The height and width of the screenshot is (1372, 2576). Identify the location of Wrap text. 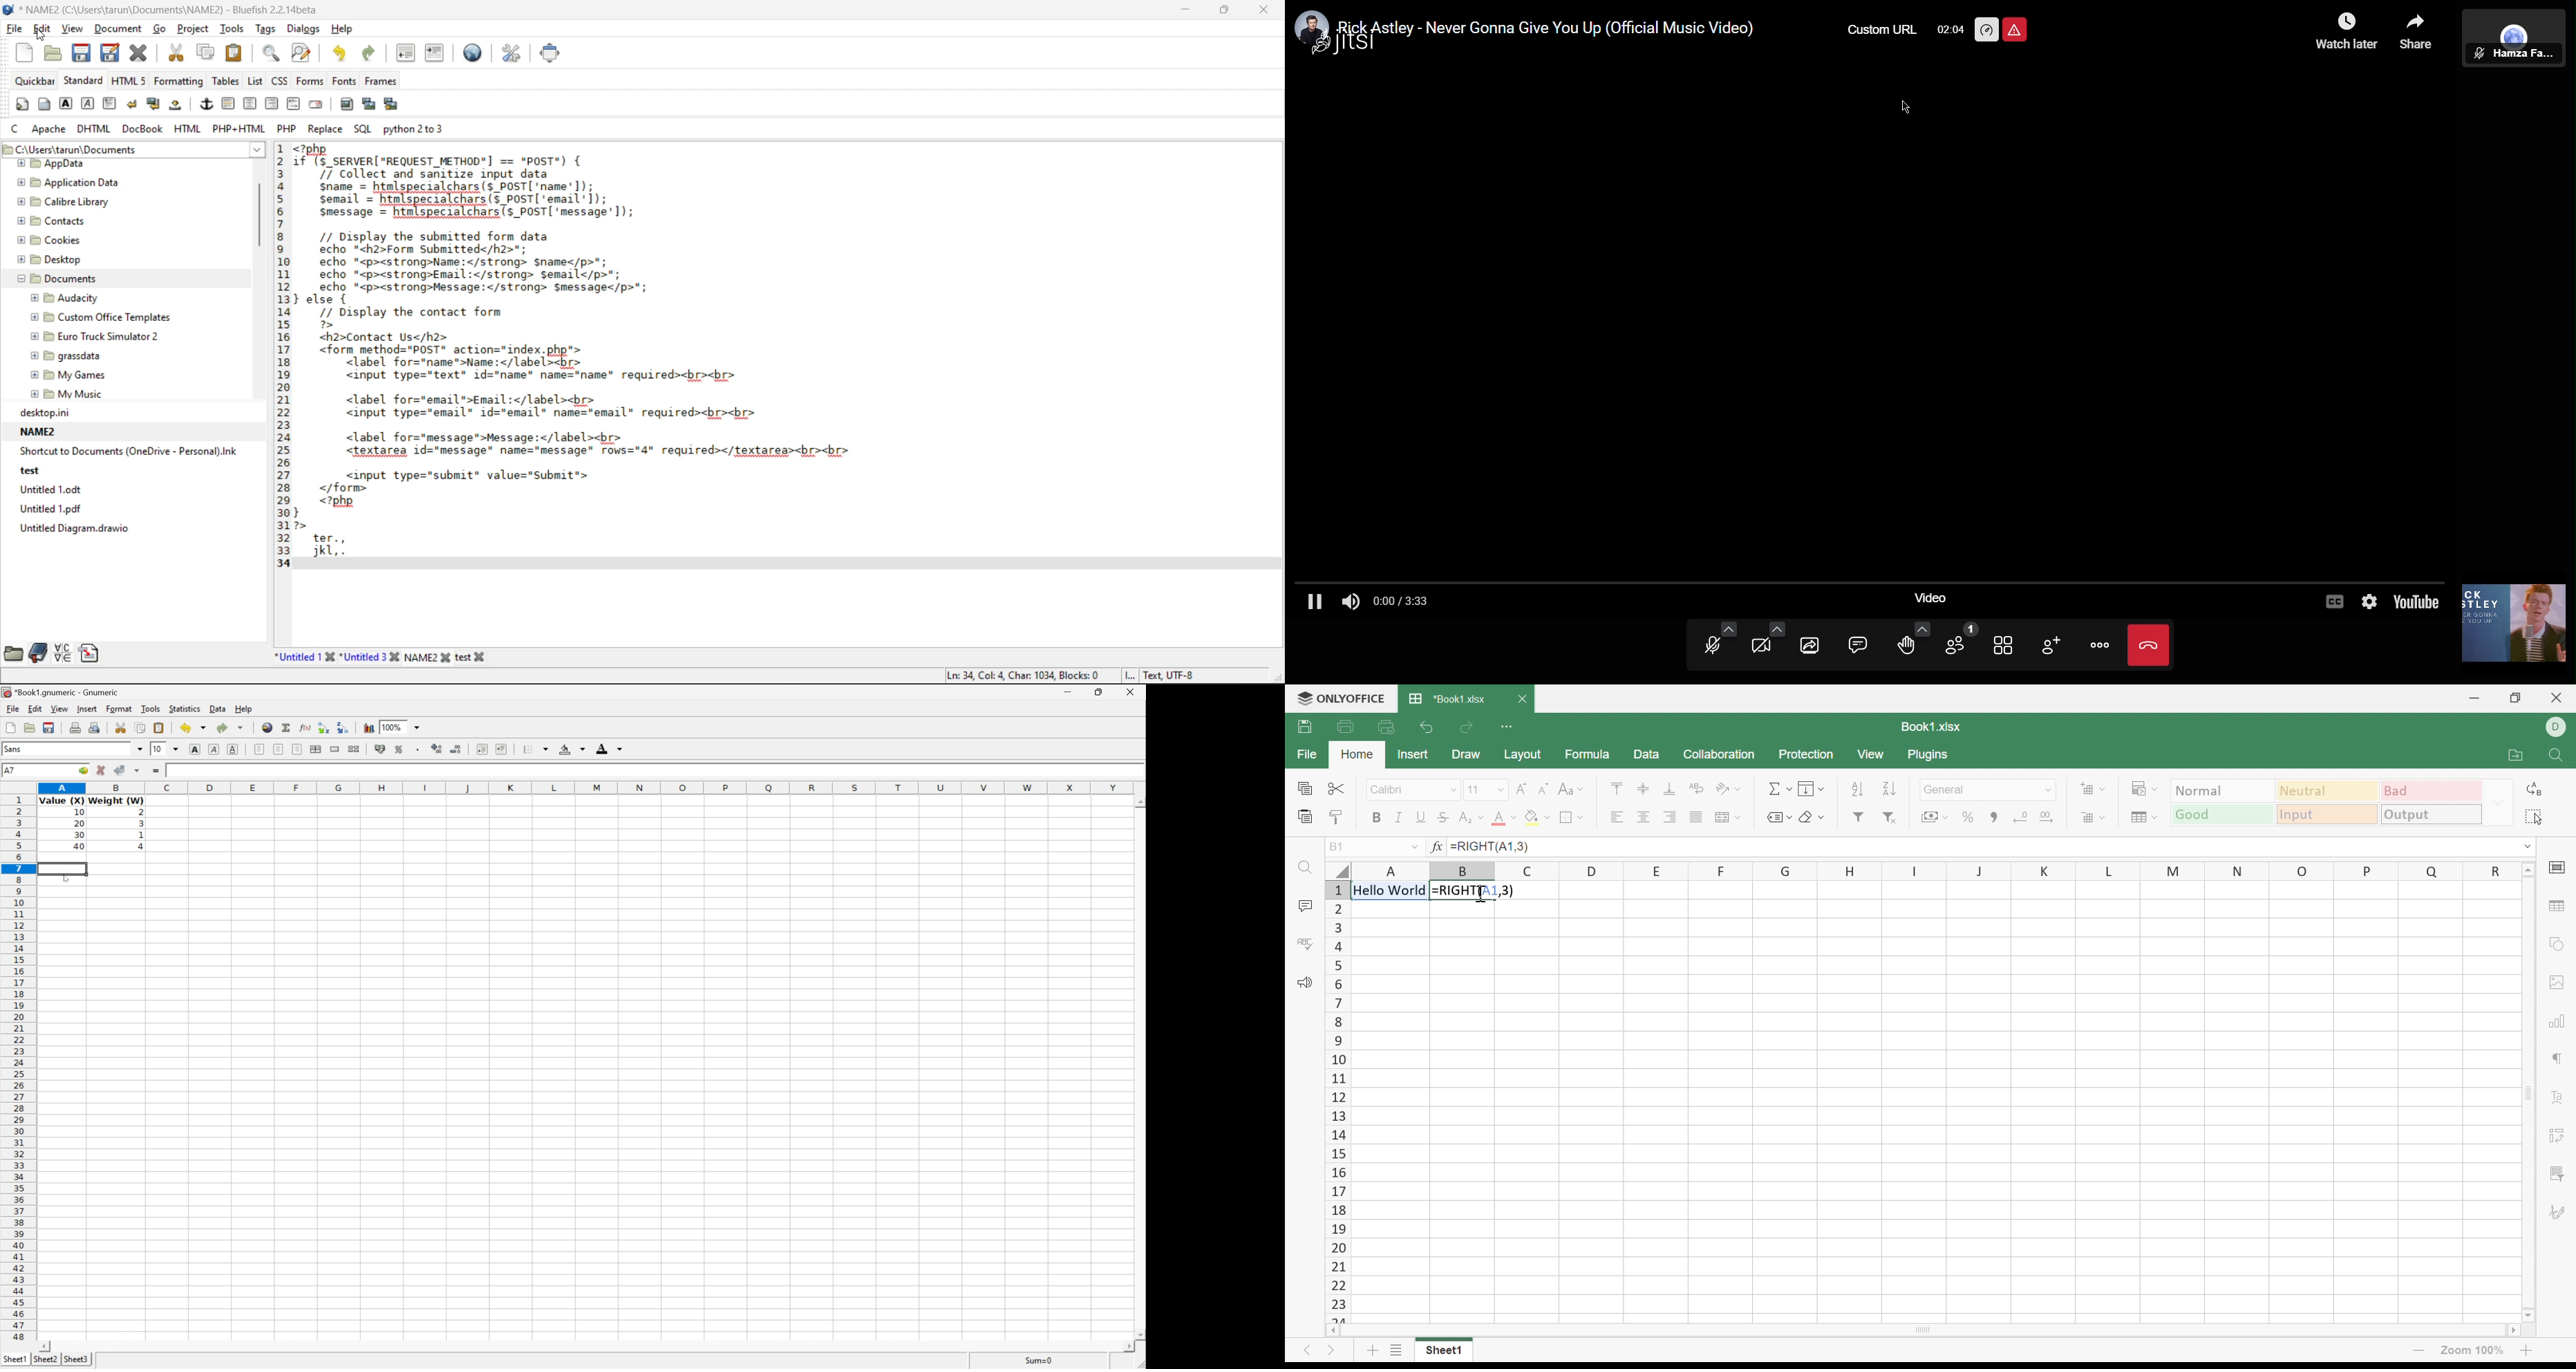
(1727, 818).